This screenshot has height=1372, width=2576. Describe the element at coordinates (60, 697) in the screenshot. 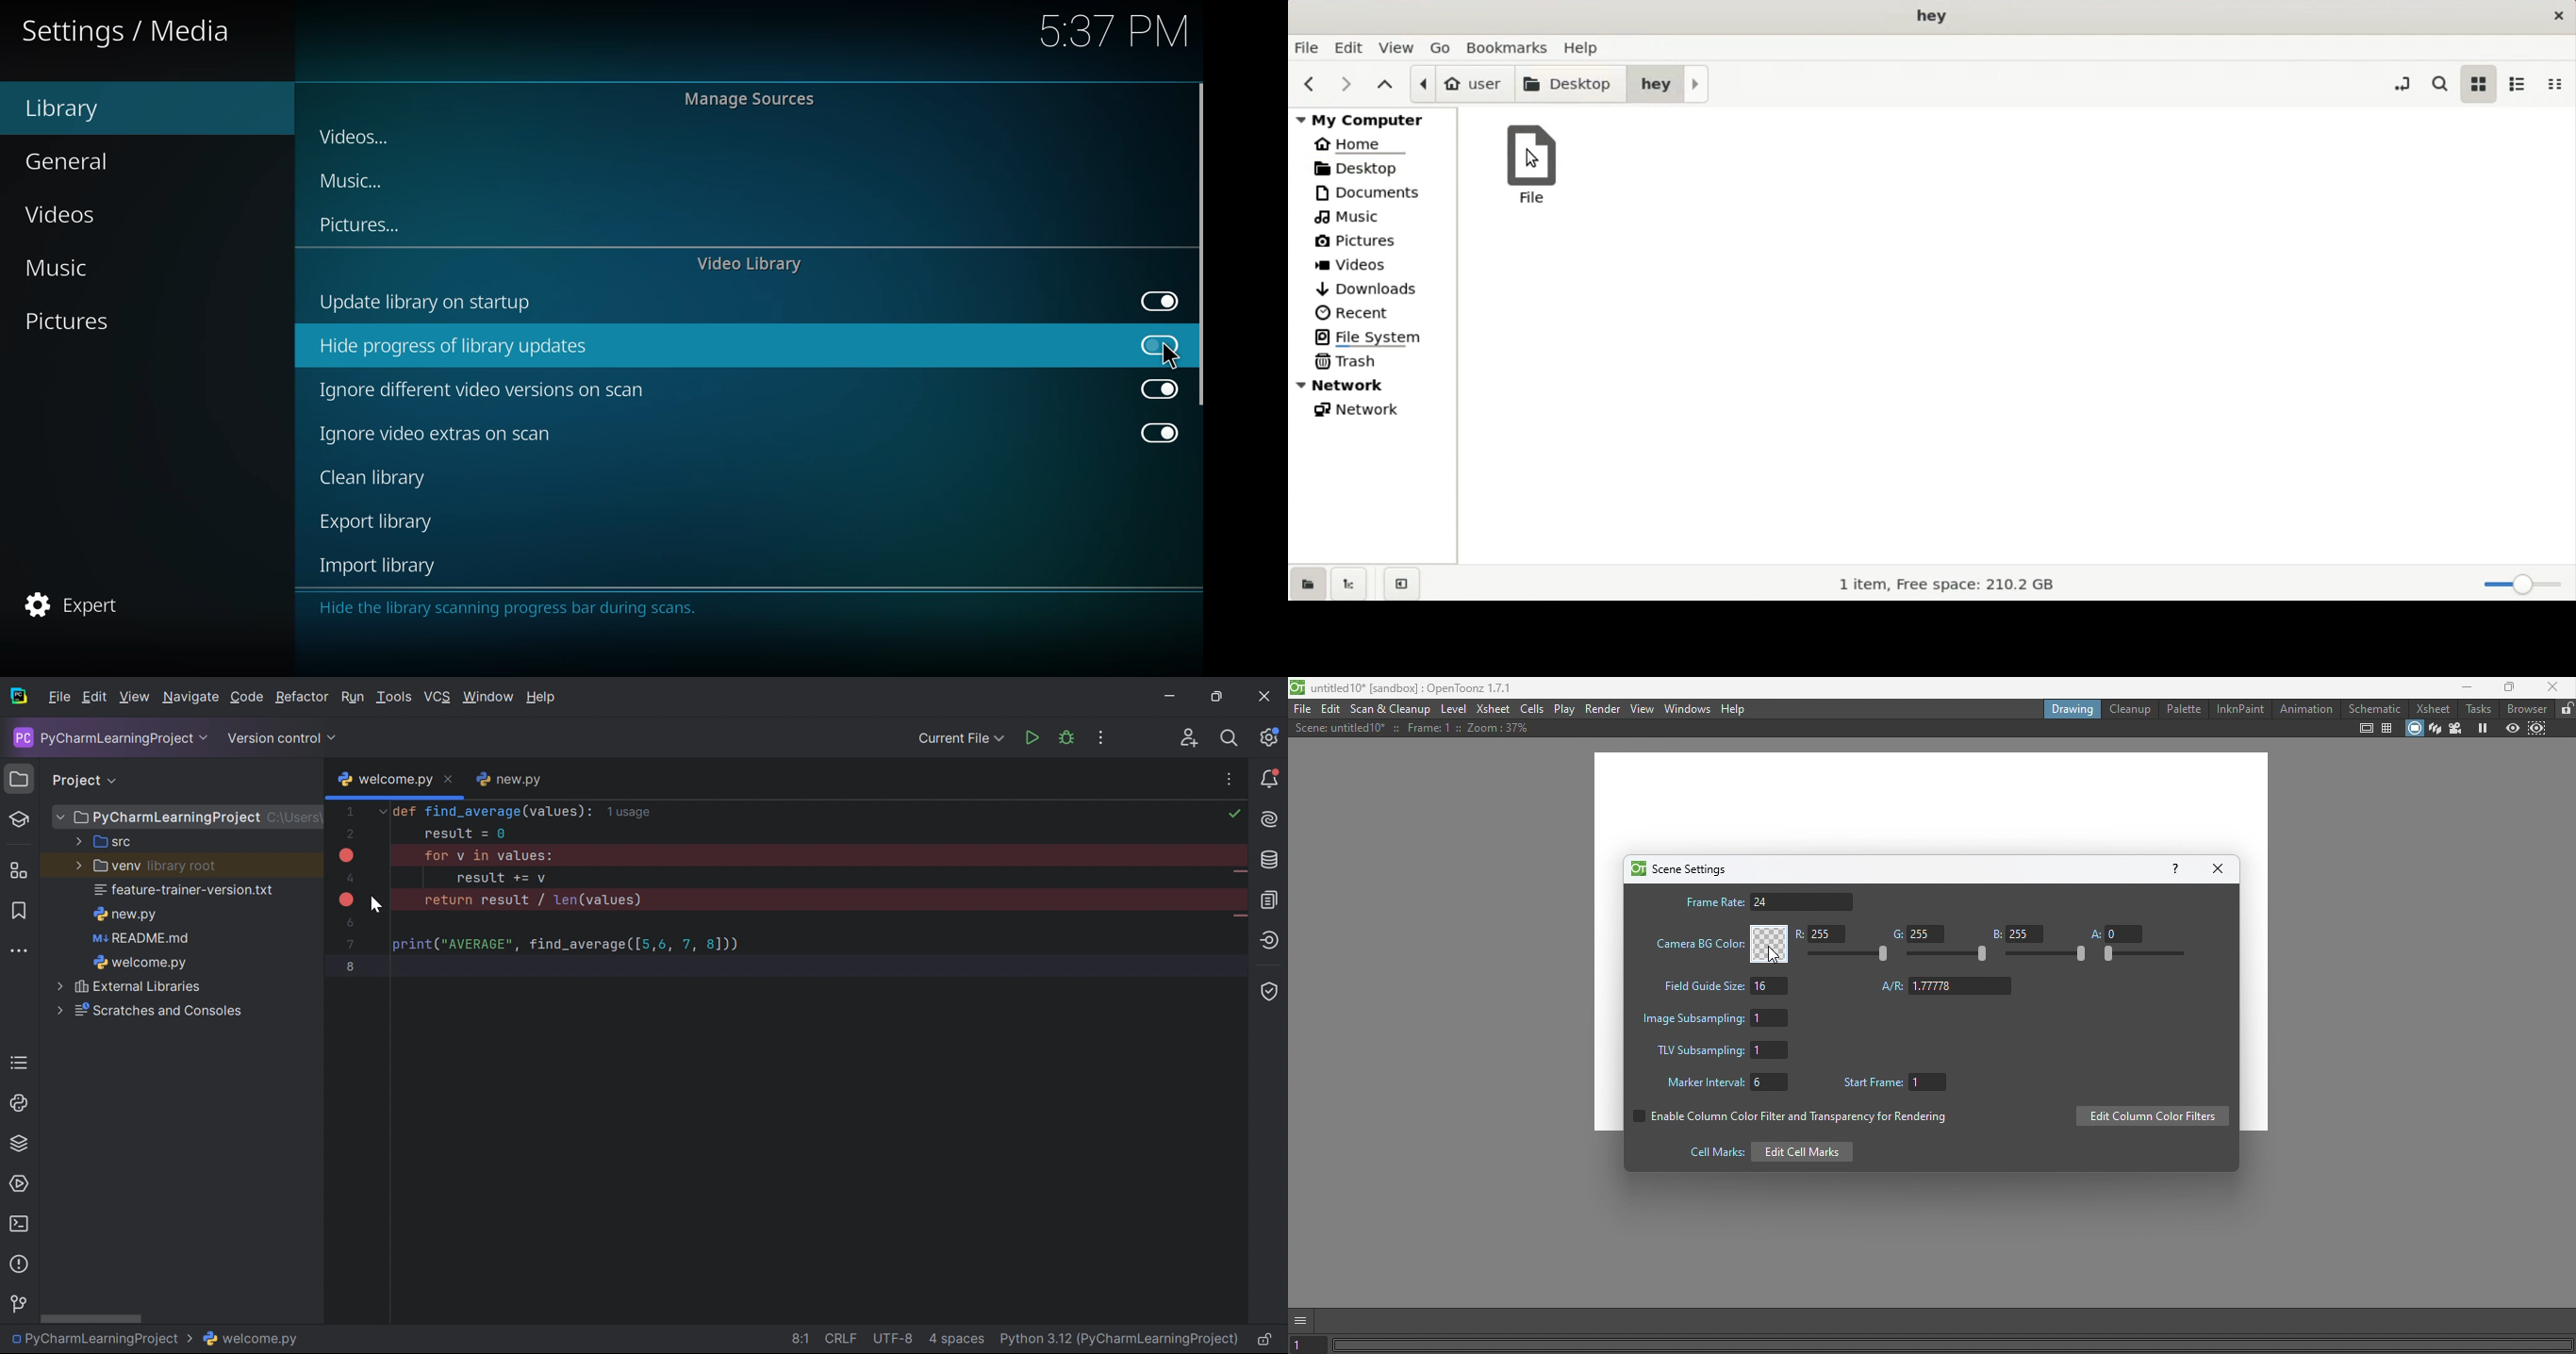

I see `File` at that location.